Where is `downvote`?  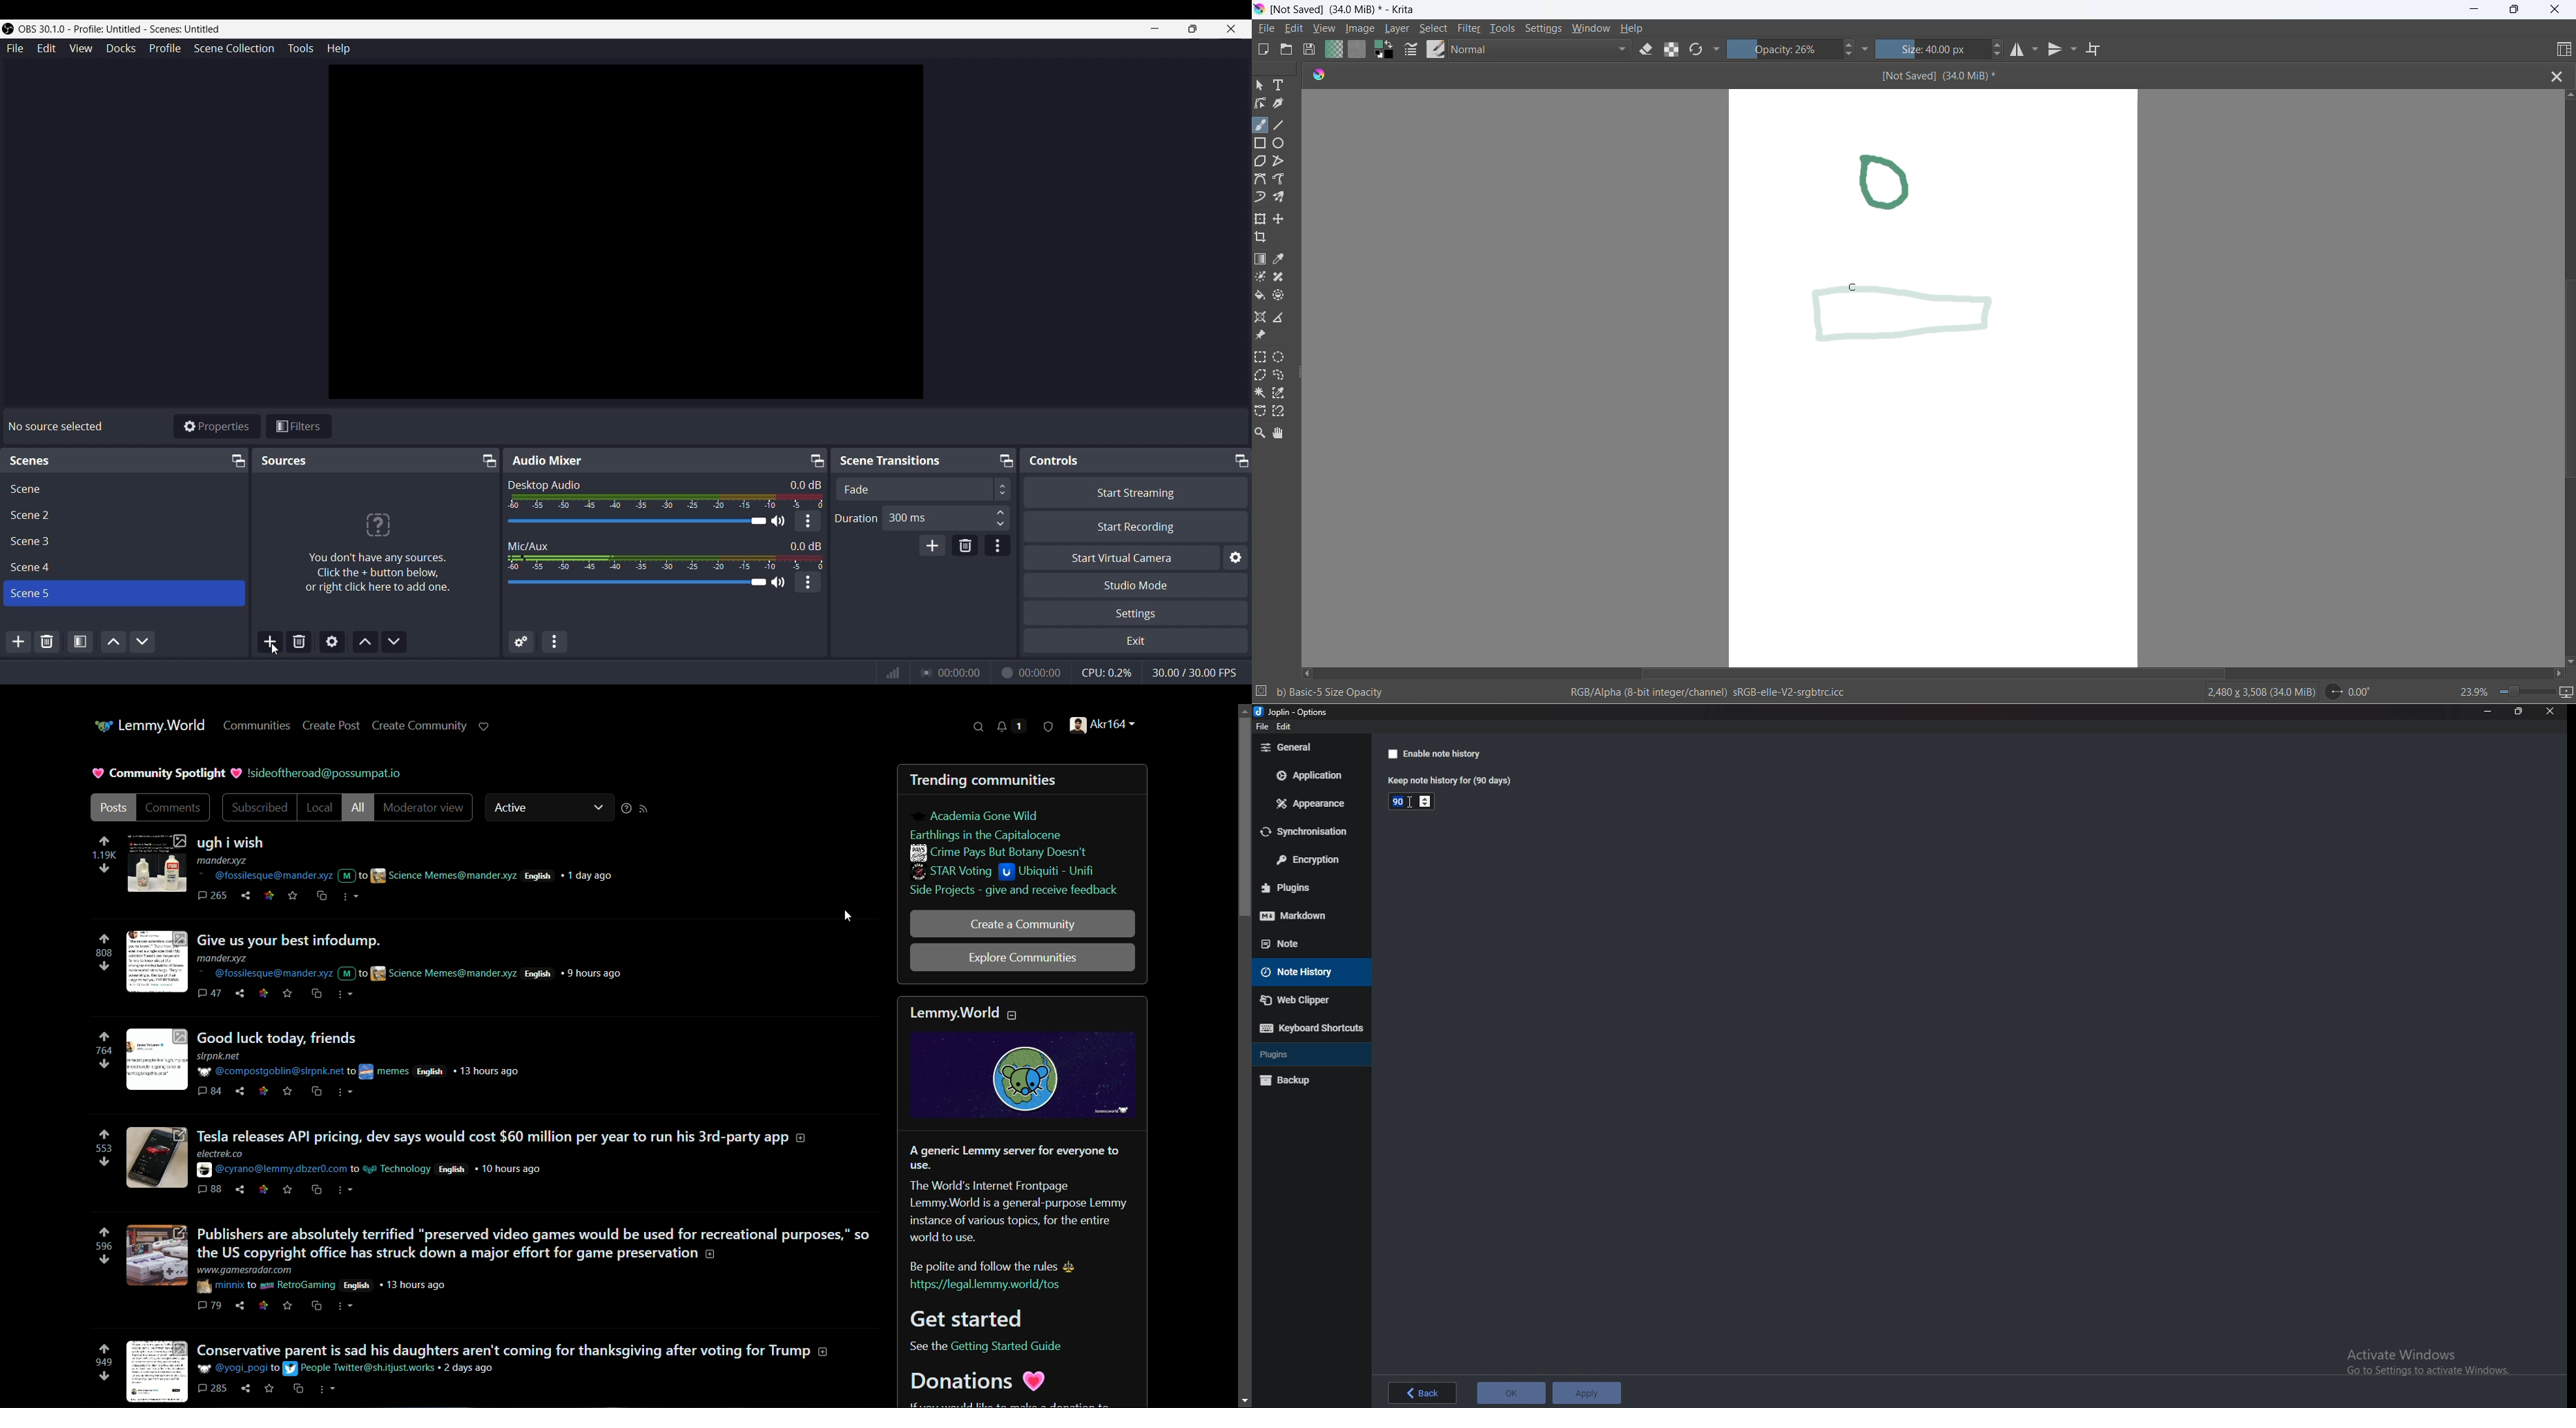 downvote is located at coordinates (103, 1162).